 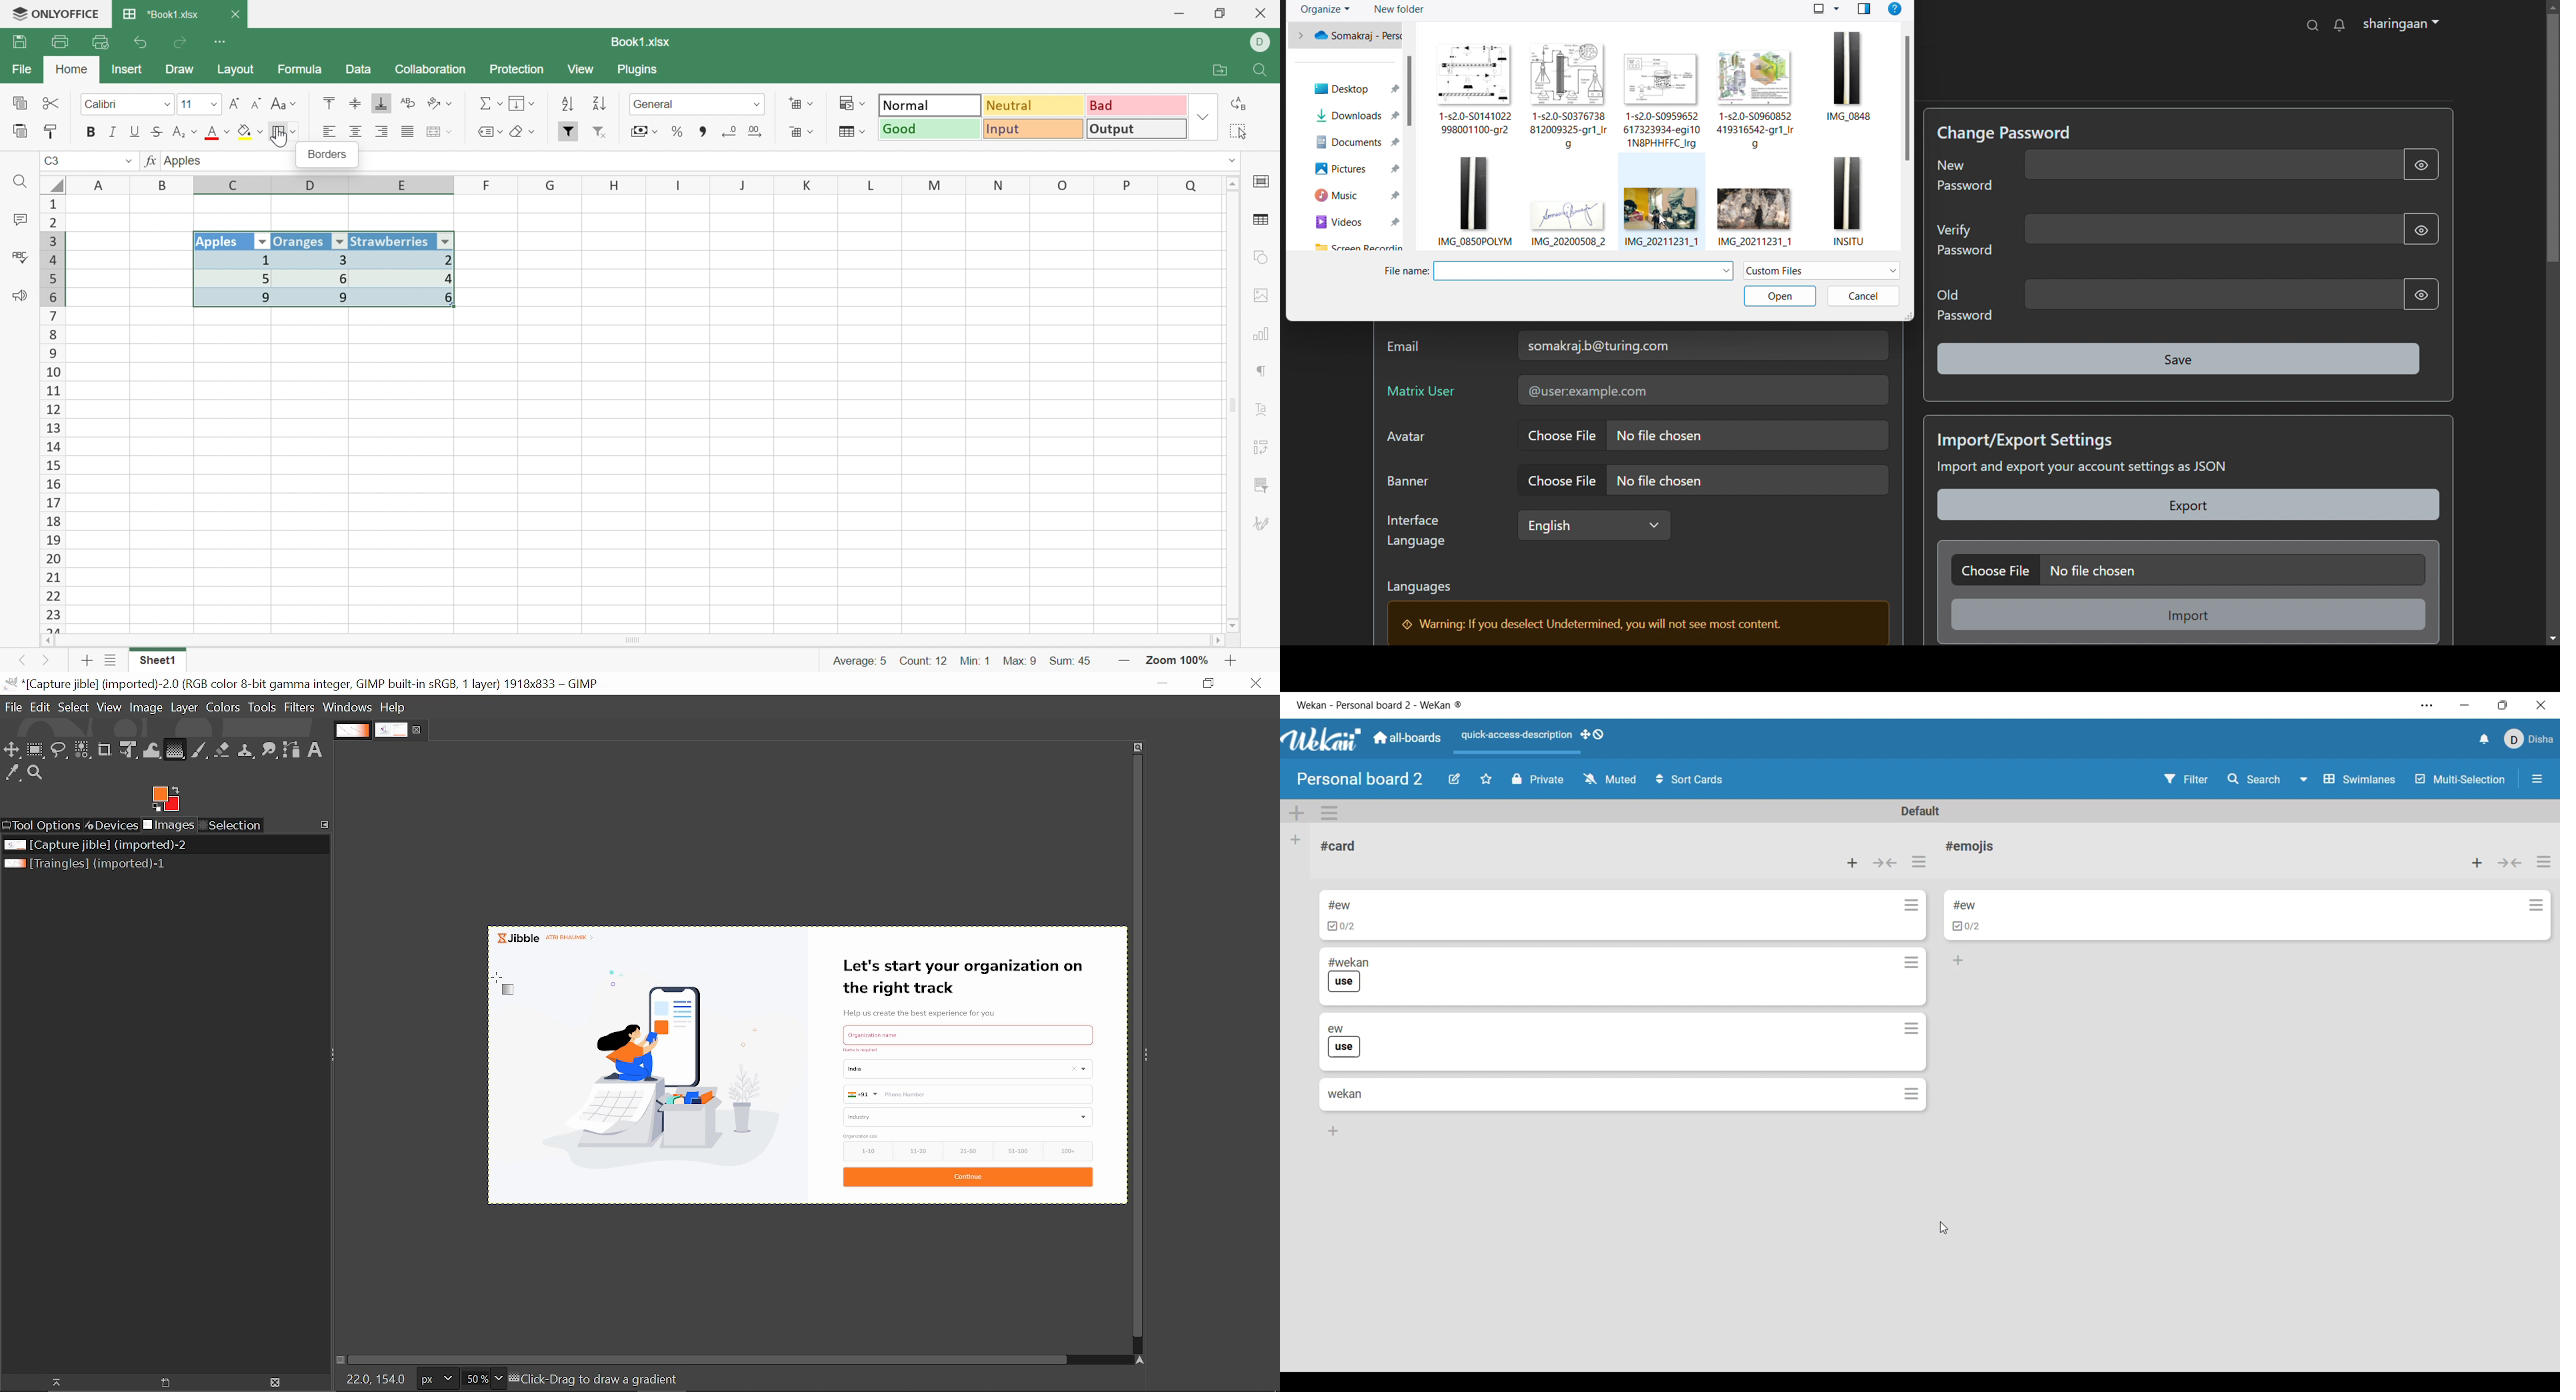 I want to click on > Warning: If you deselect Undetermined, you will not see most content., so click(x=1599, y=625).